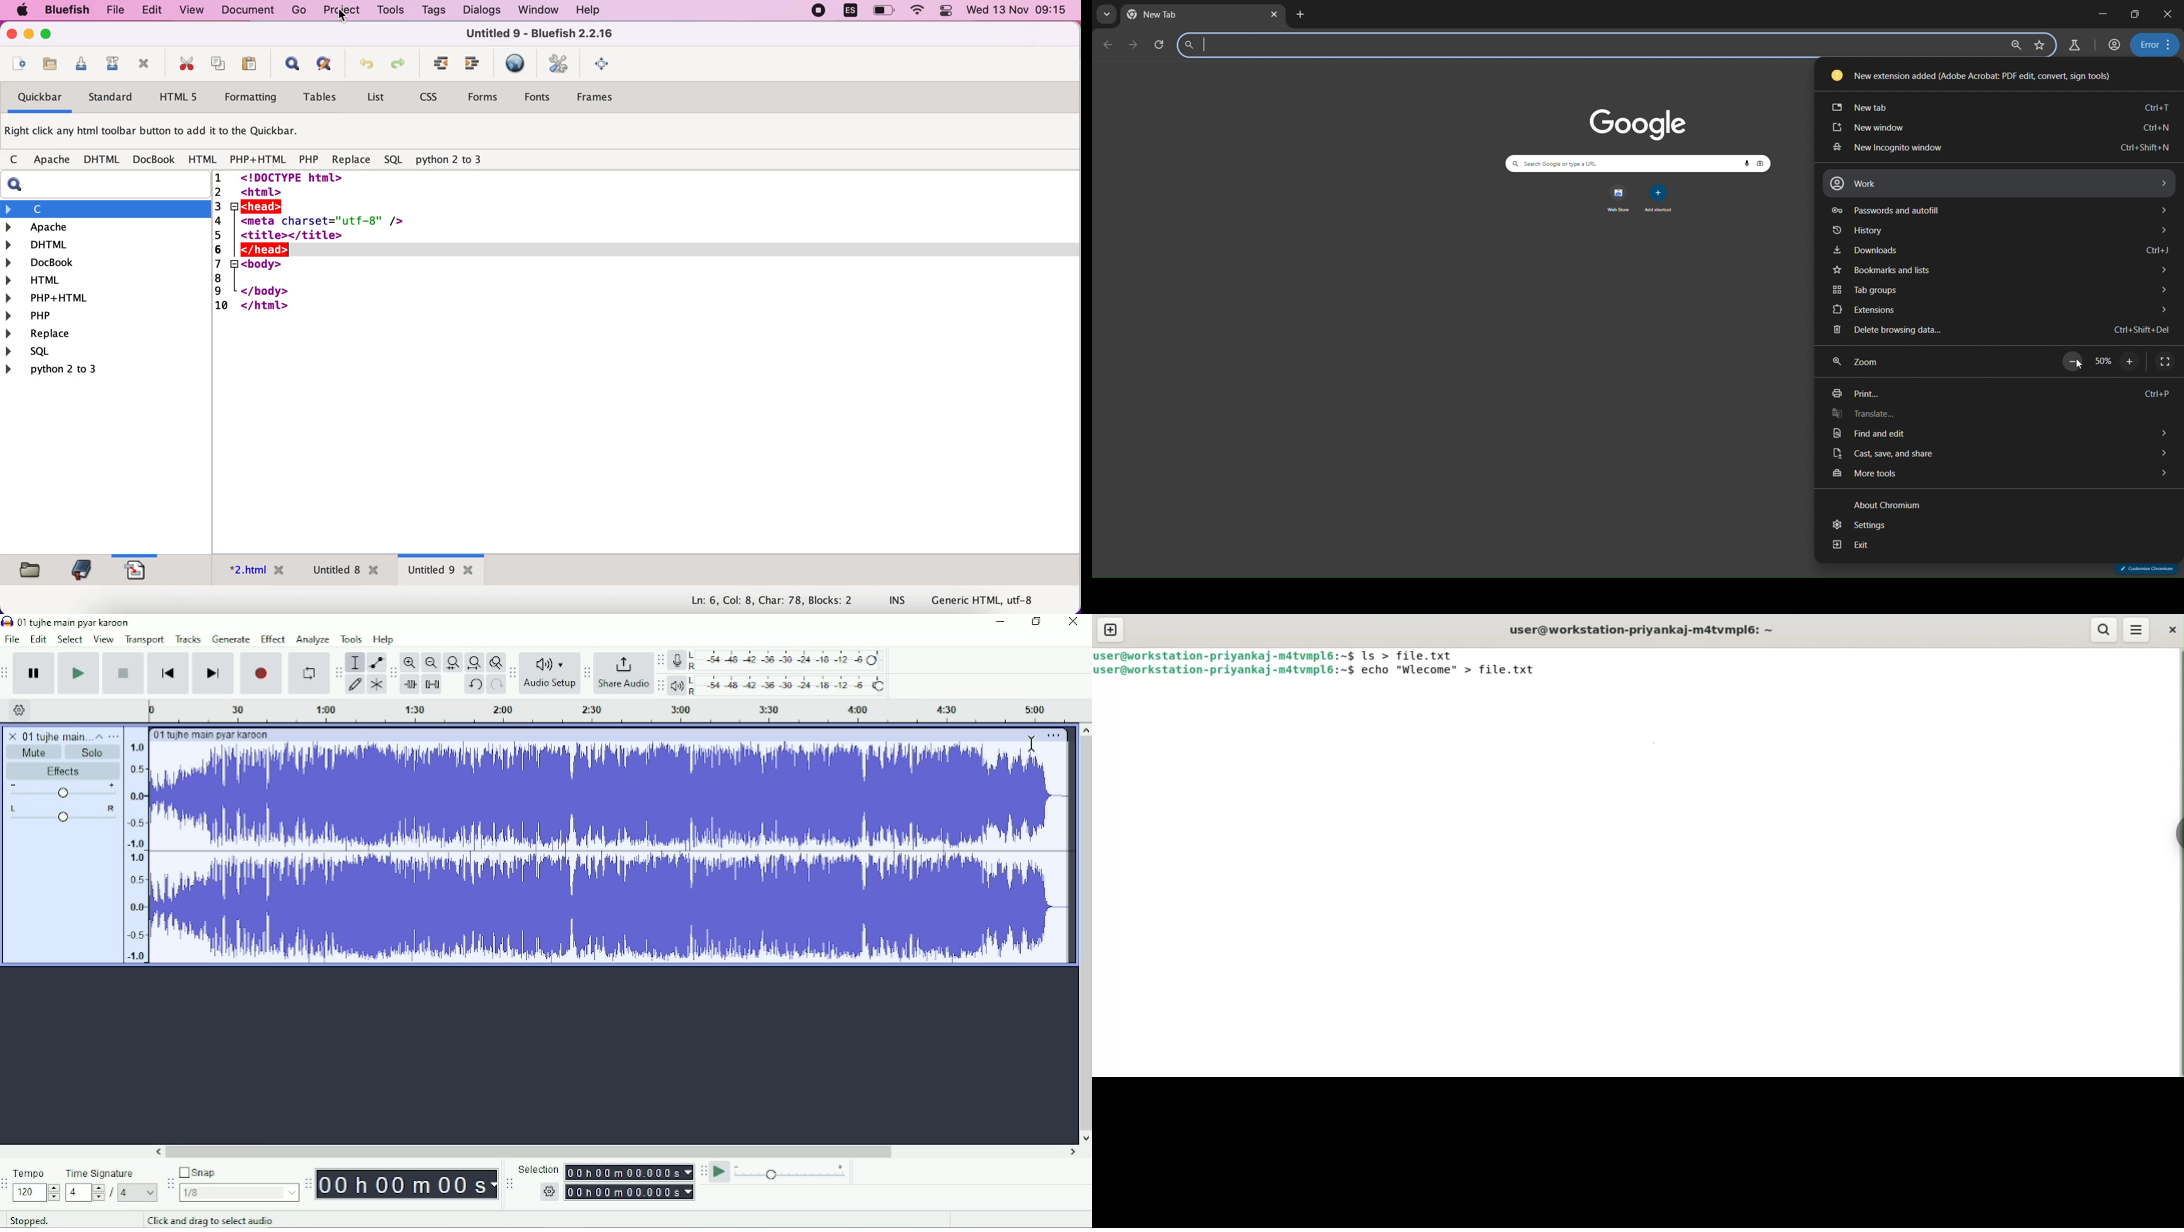  Describe the element at coordinates (252, 99) in the screenshot. I see `formatting` at that location.